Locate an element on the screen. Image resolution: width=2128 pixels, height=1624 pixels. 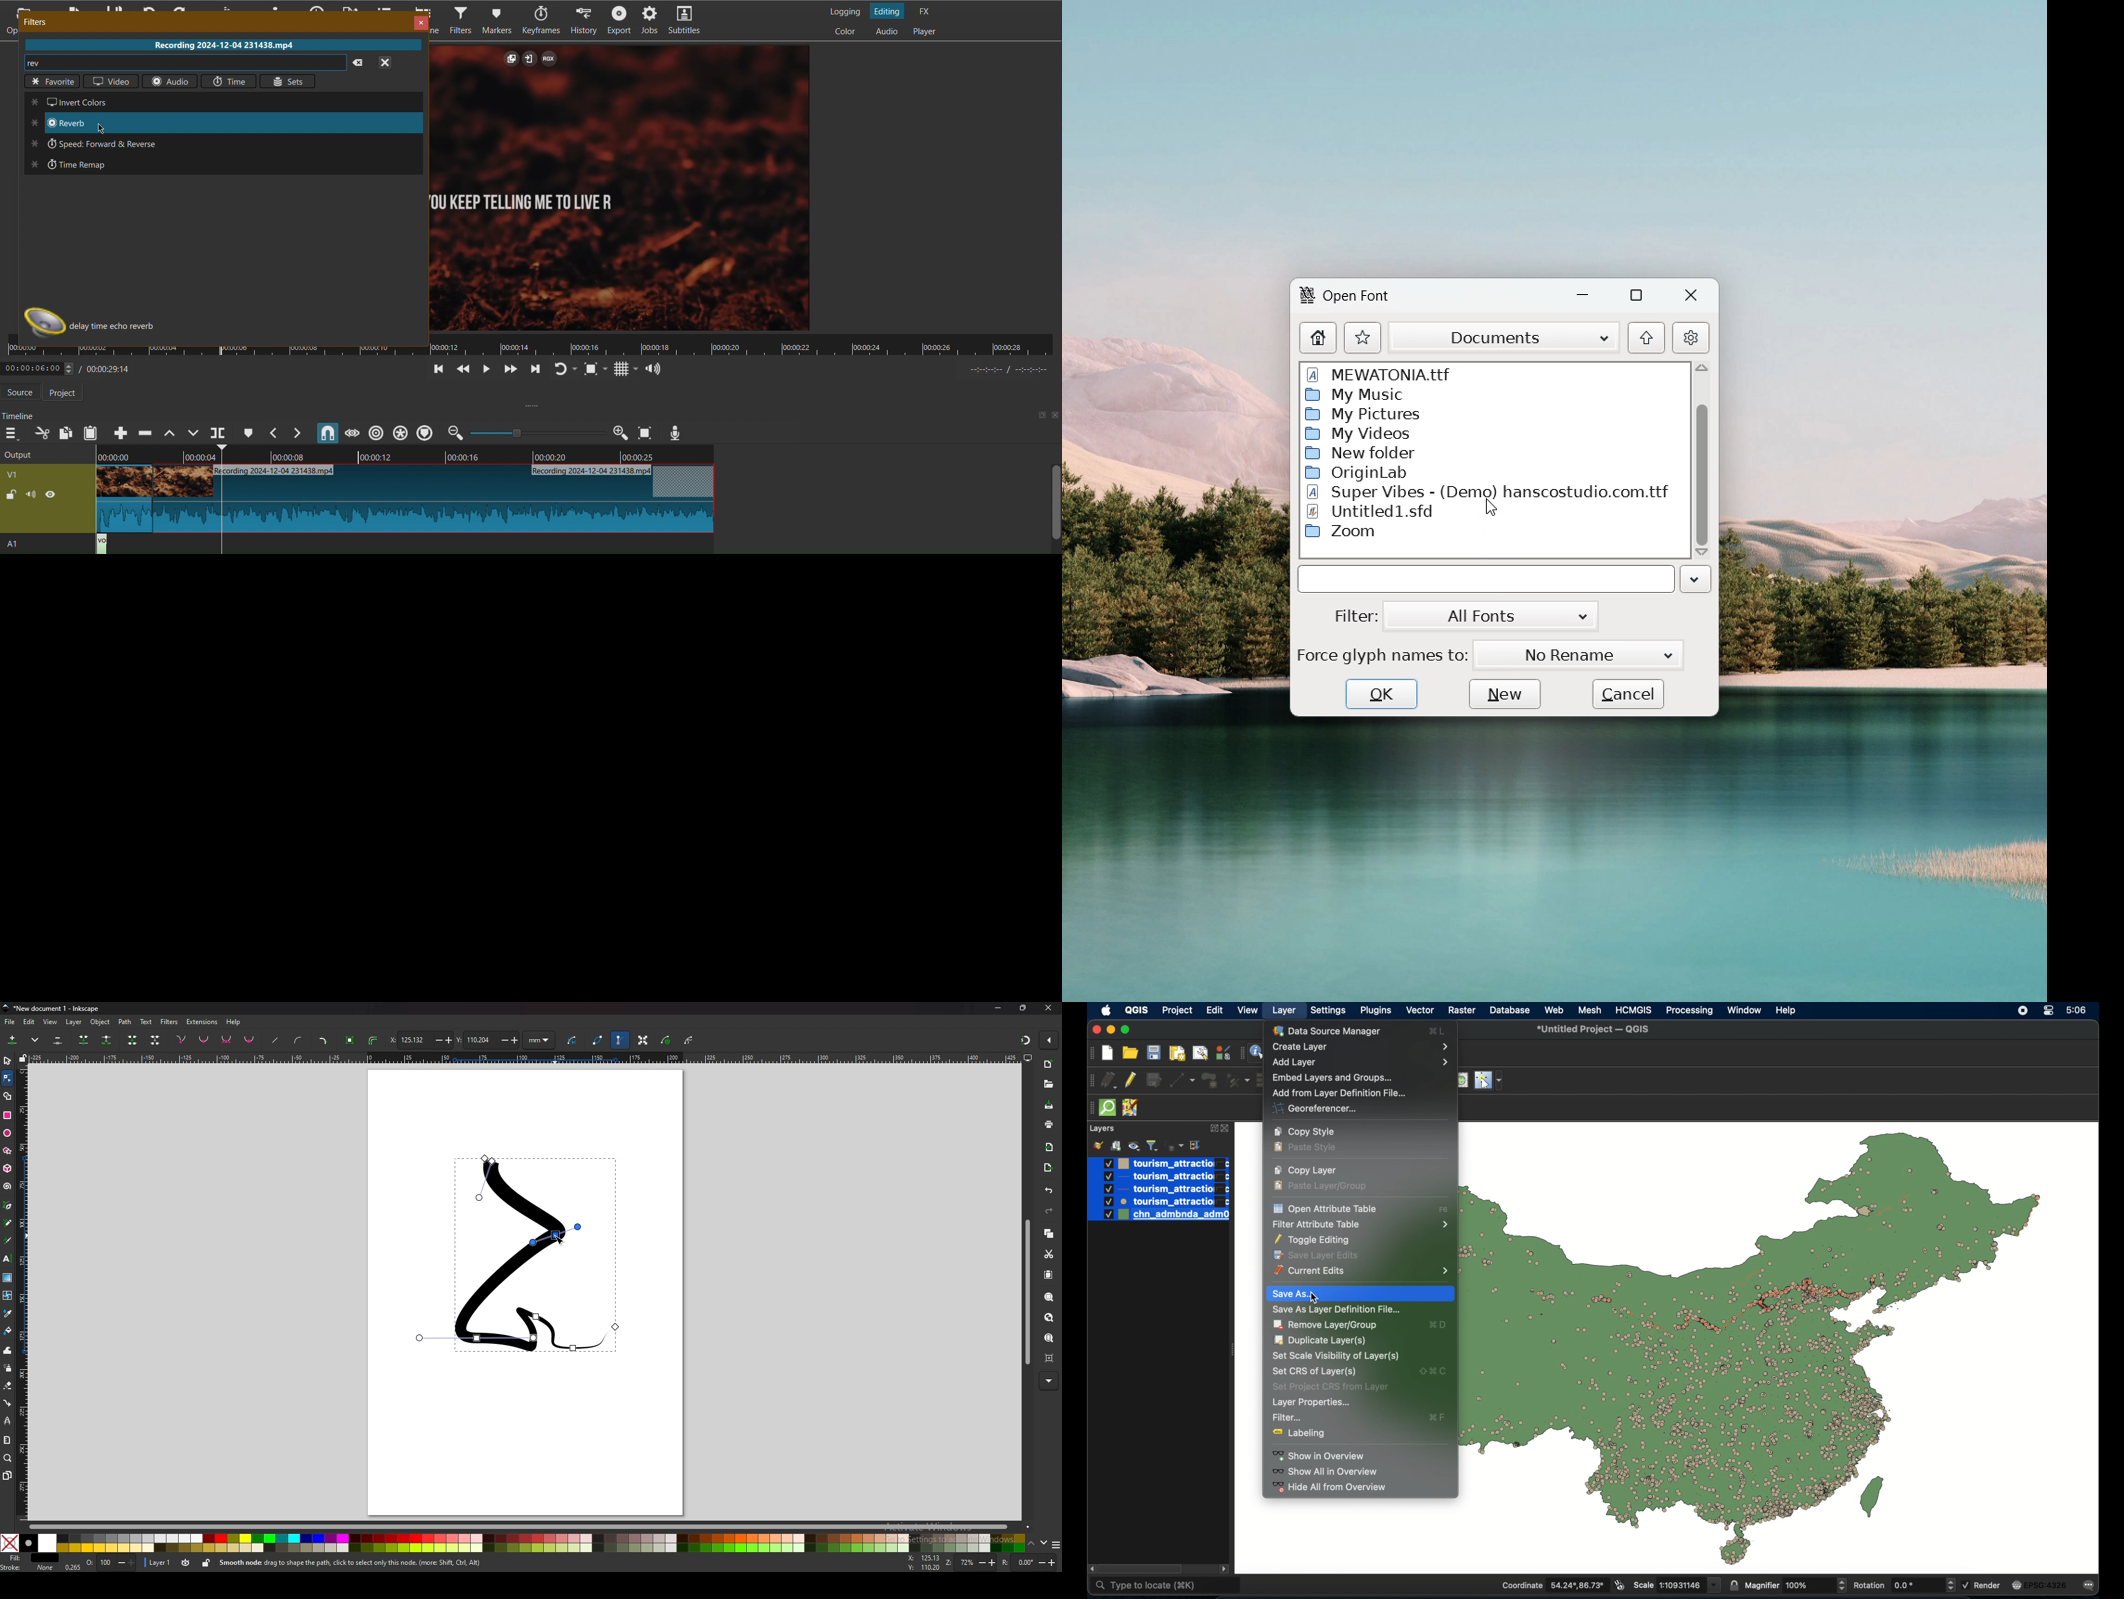
Playerhead Split is located at coordinates (218, 434).